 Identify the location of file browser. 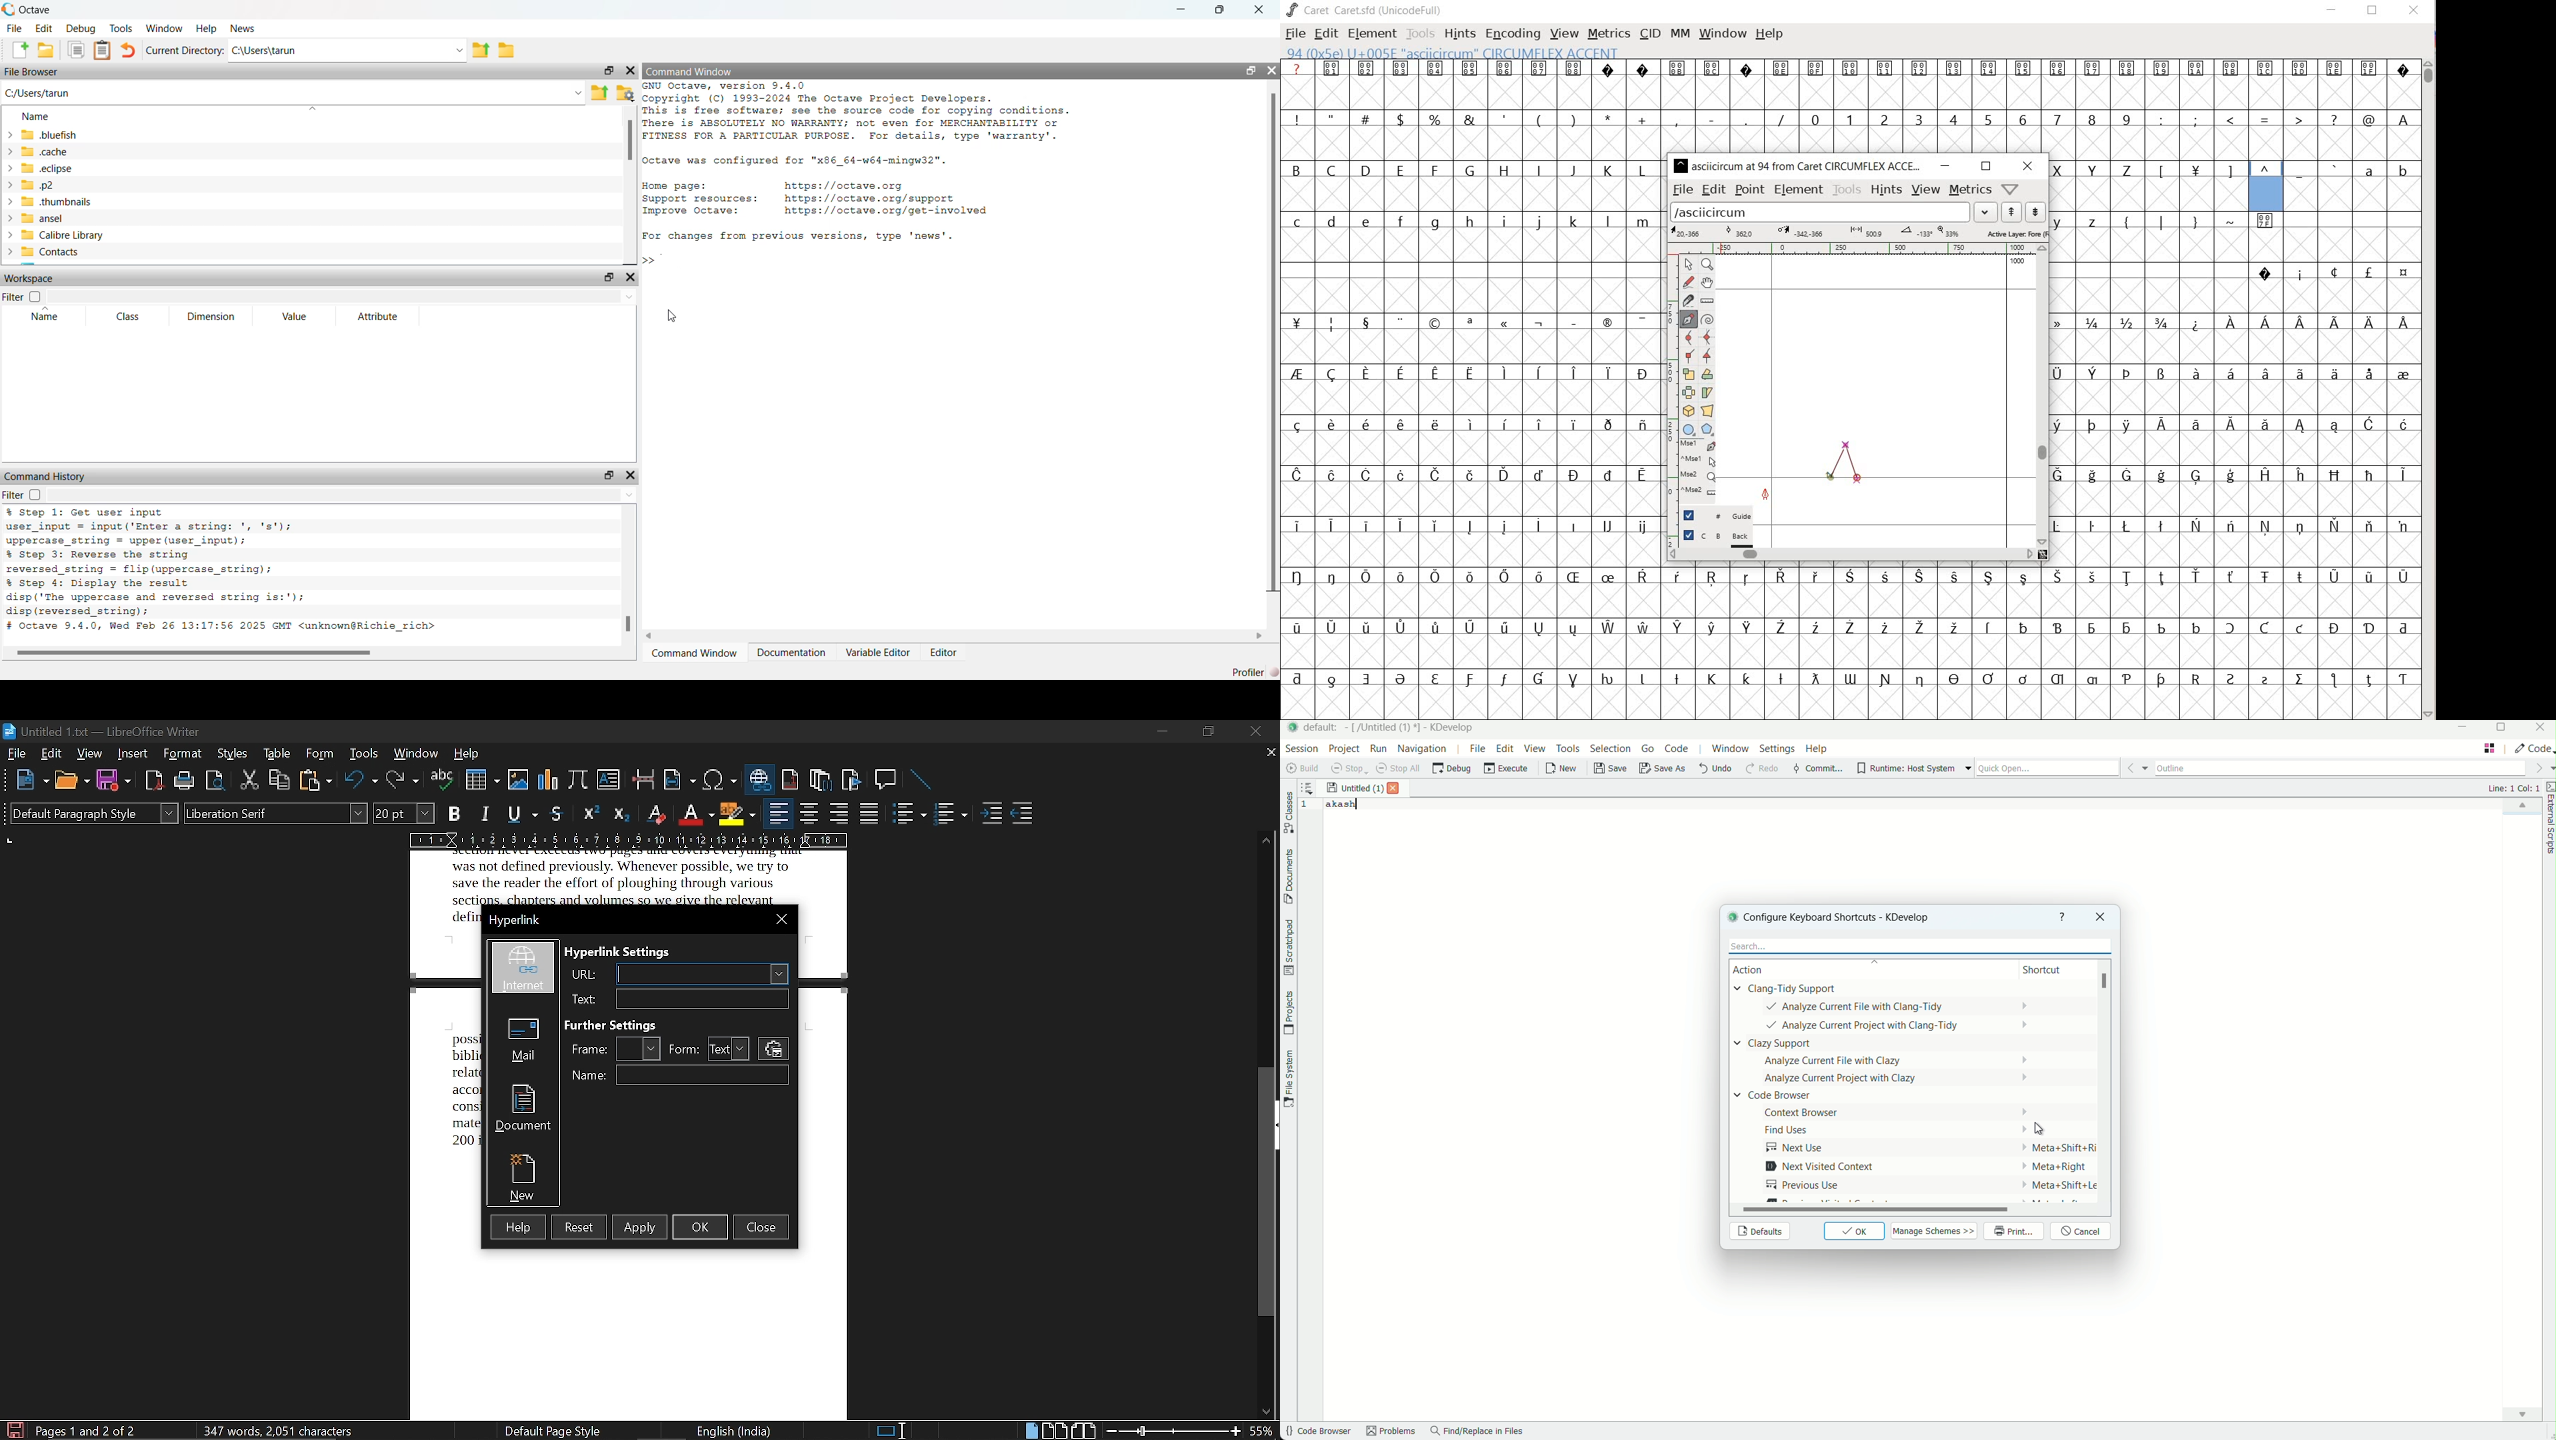
(35, 73).